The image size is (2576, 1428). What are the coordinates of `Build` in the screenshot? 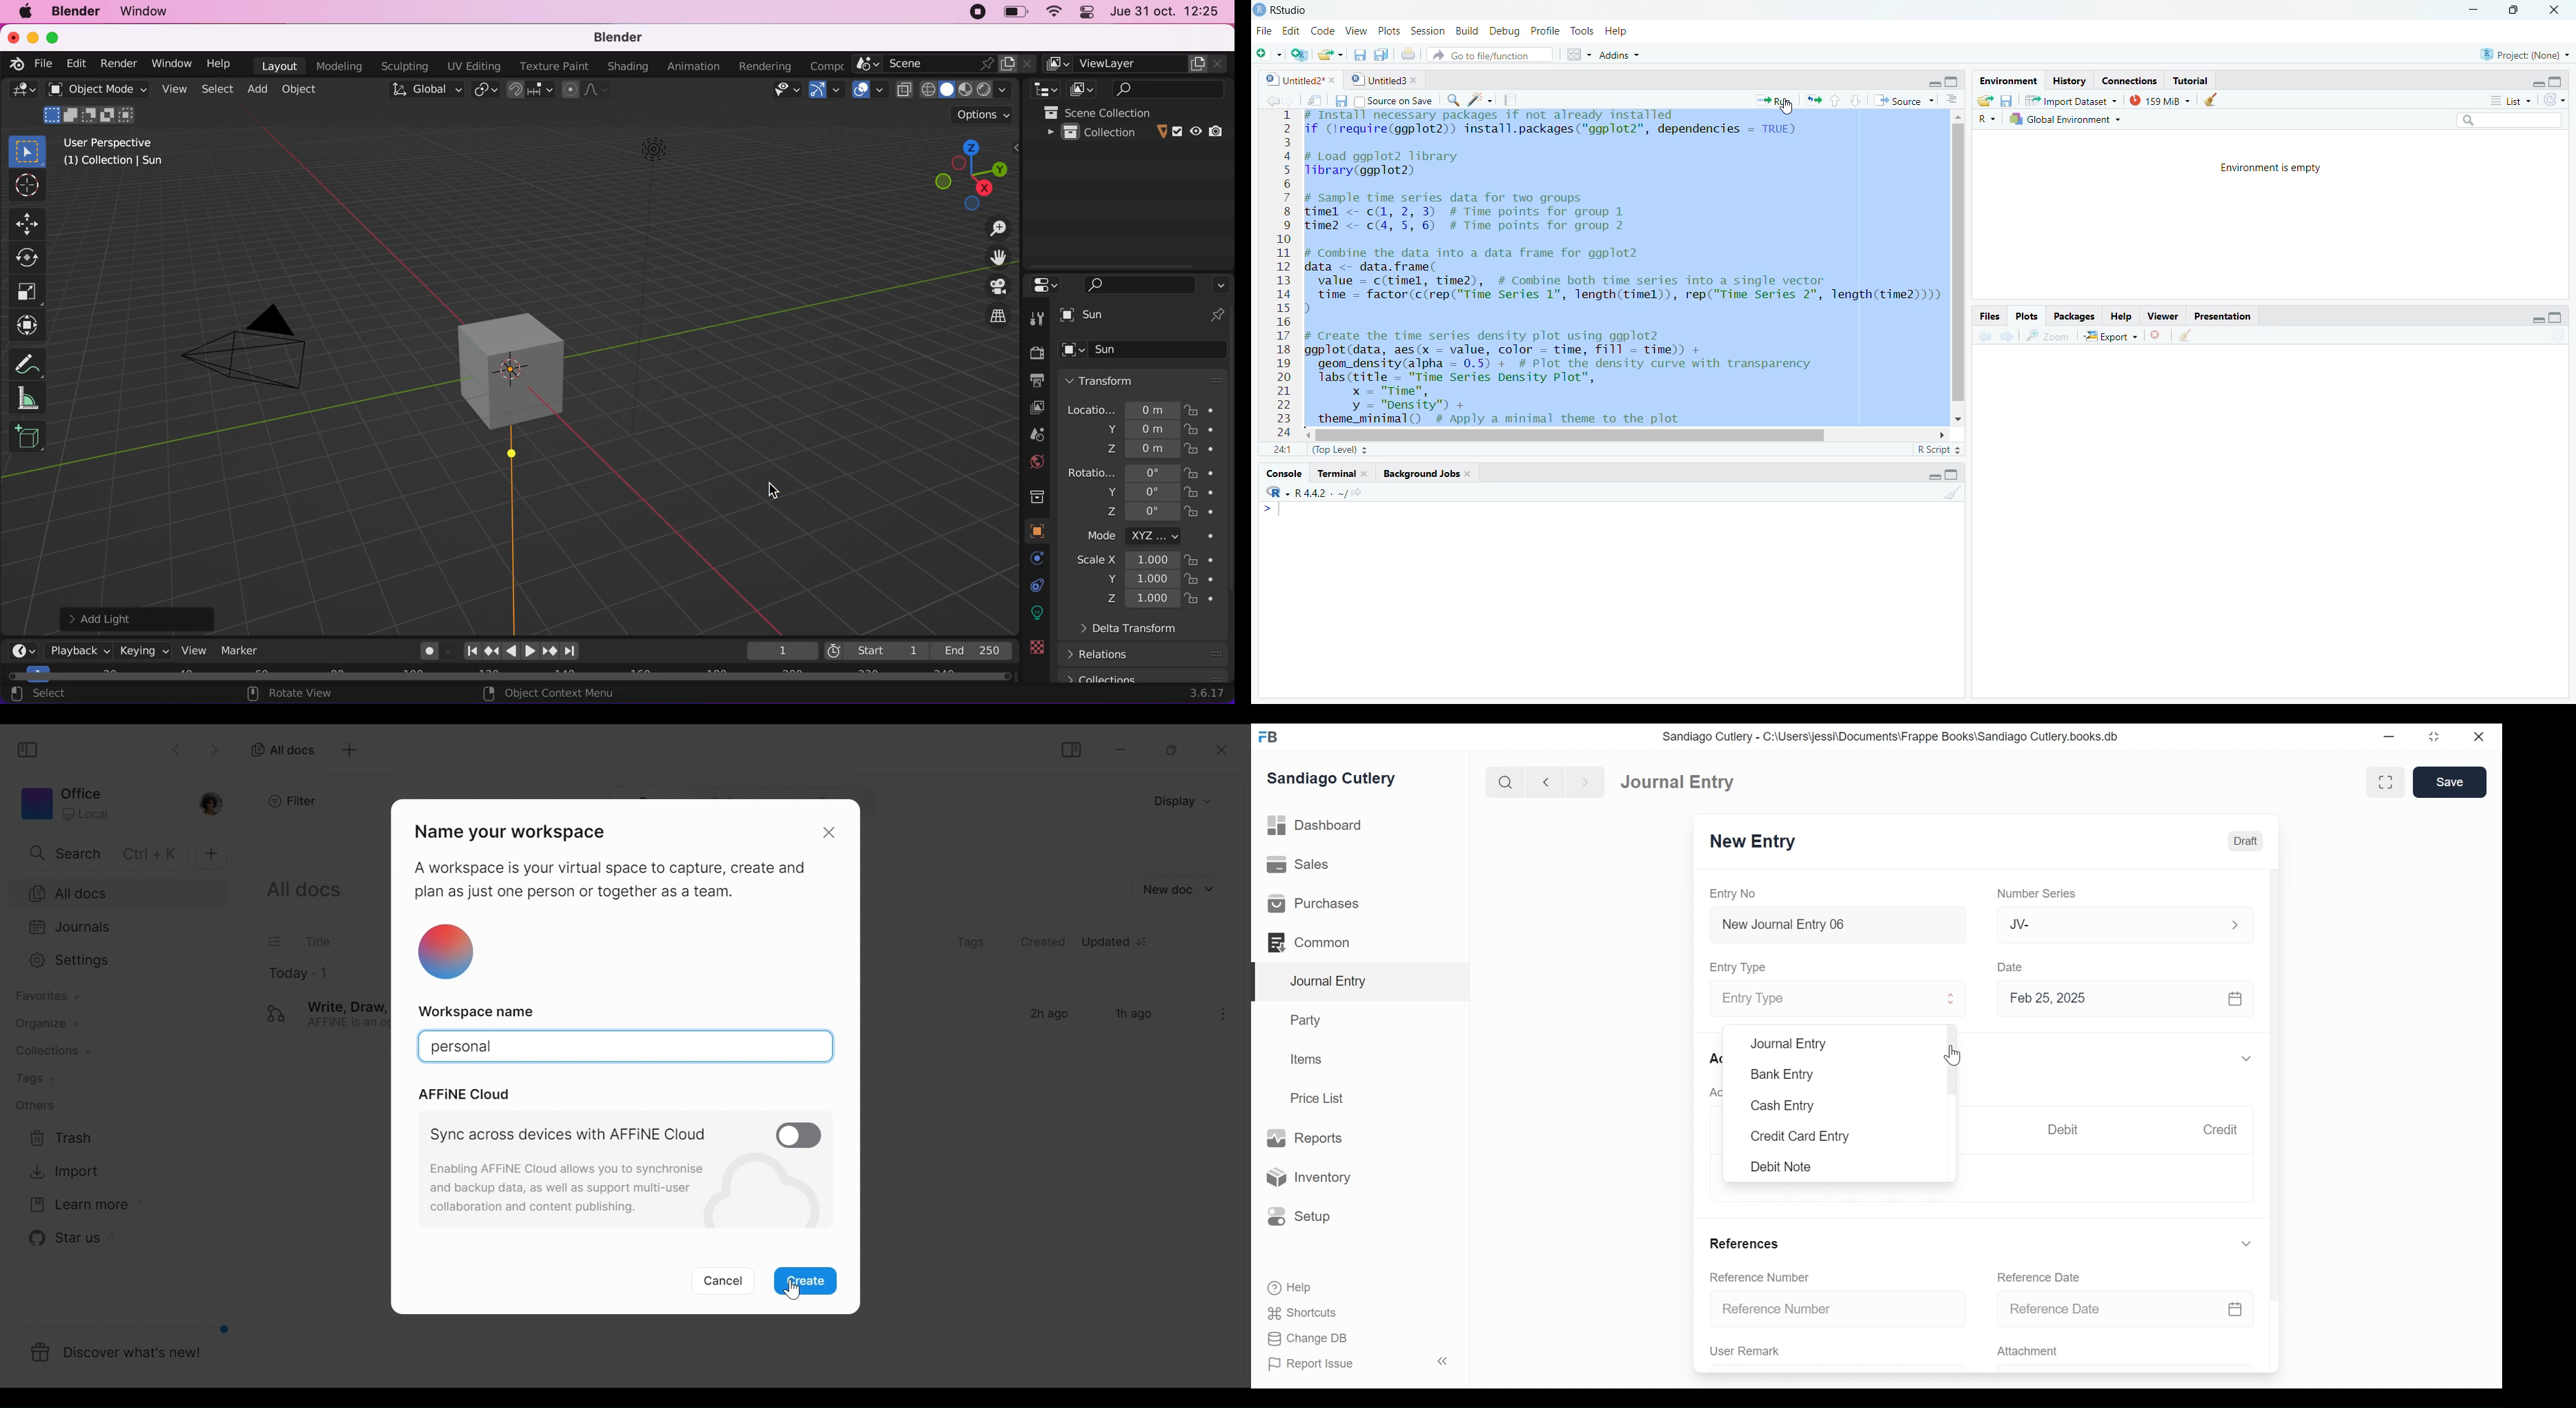 It's located at (1466, 31).